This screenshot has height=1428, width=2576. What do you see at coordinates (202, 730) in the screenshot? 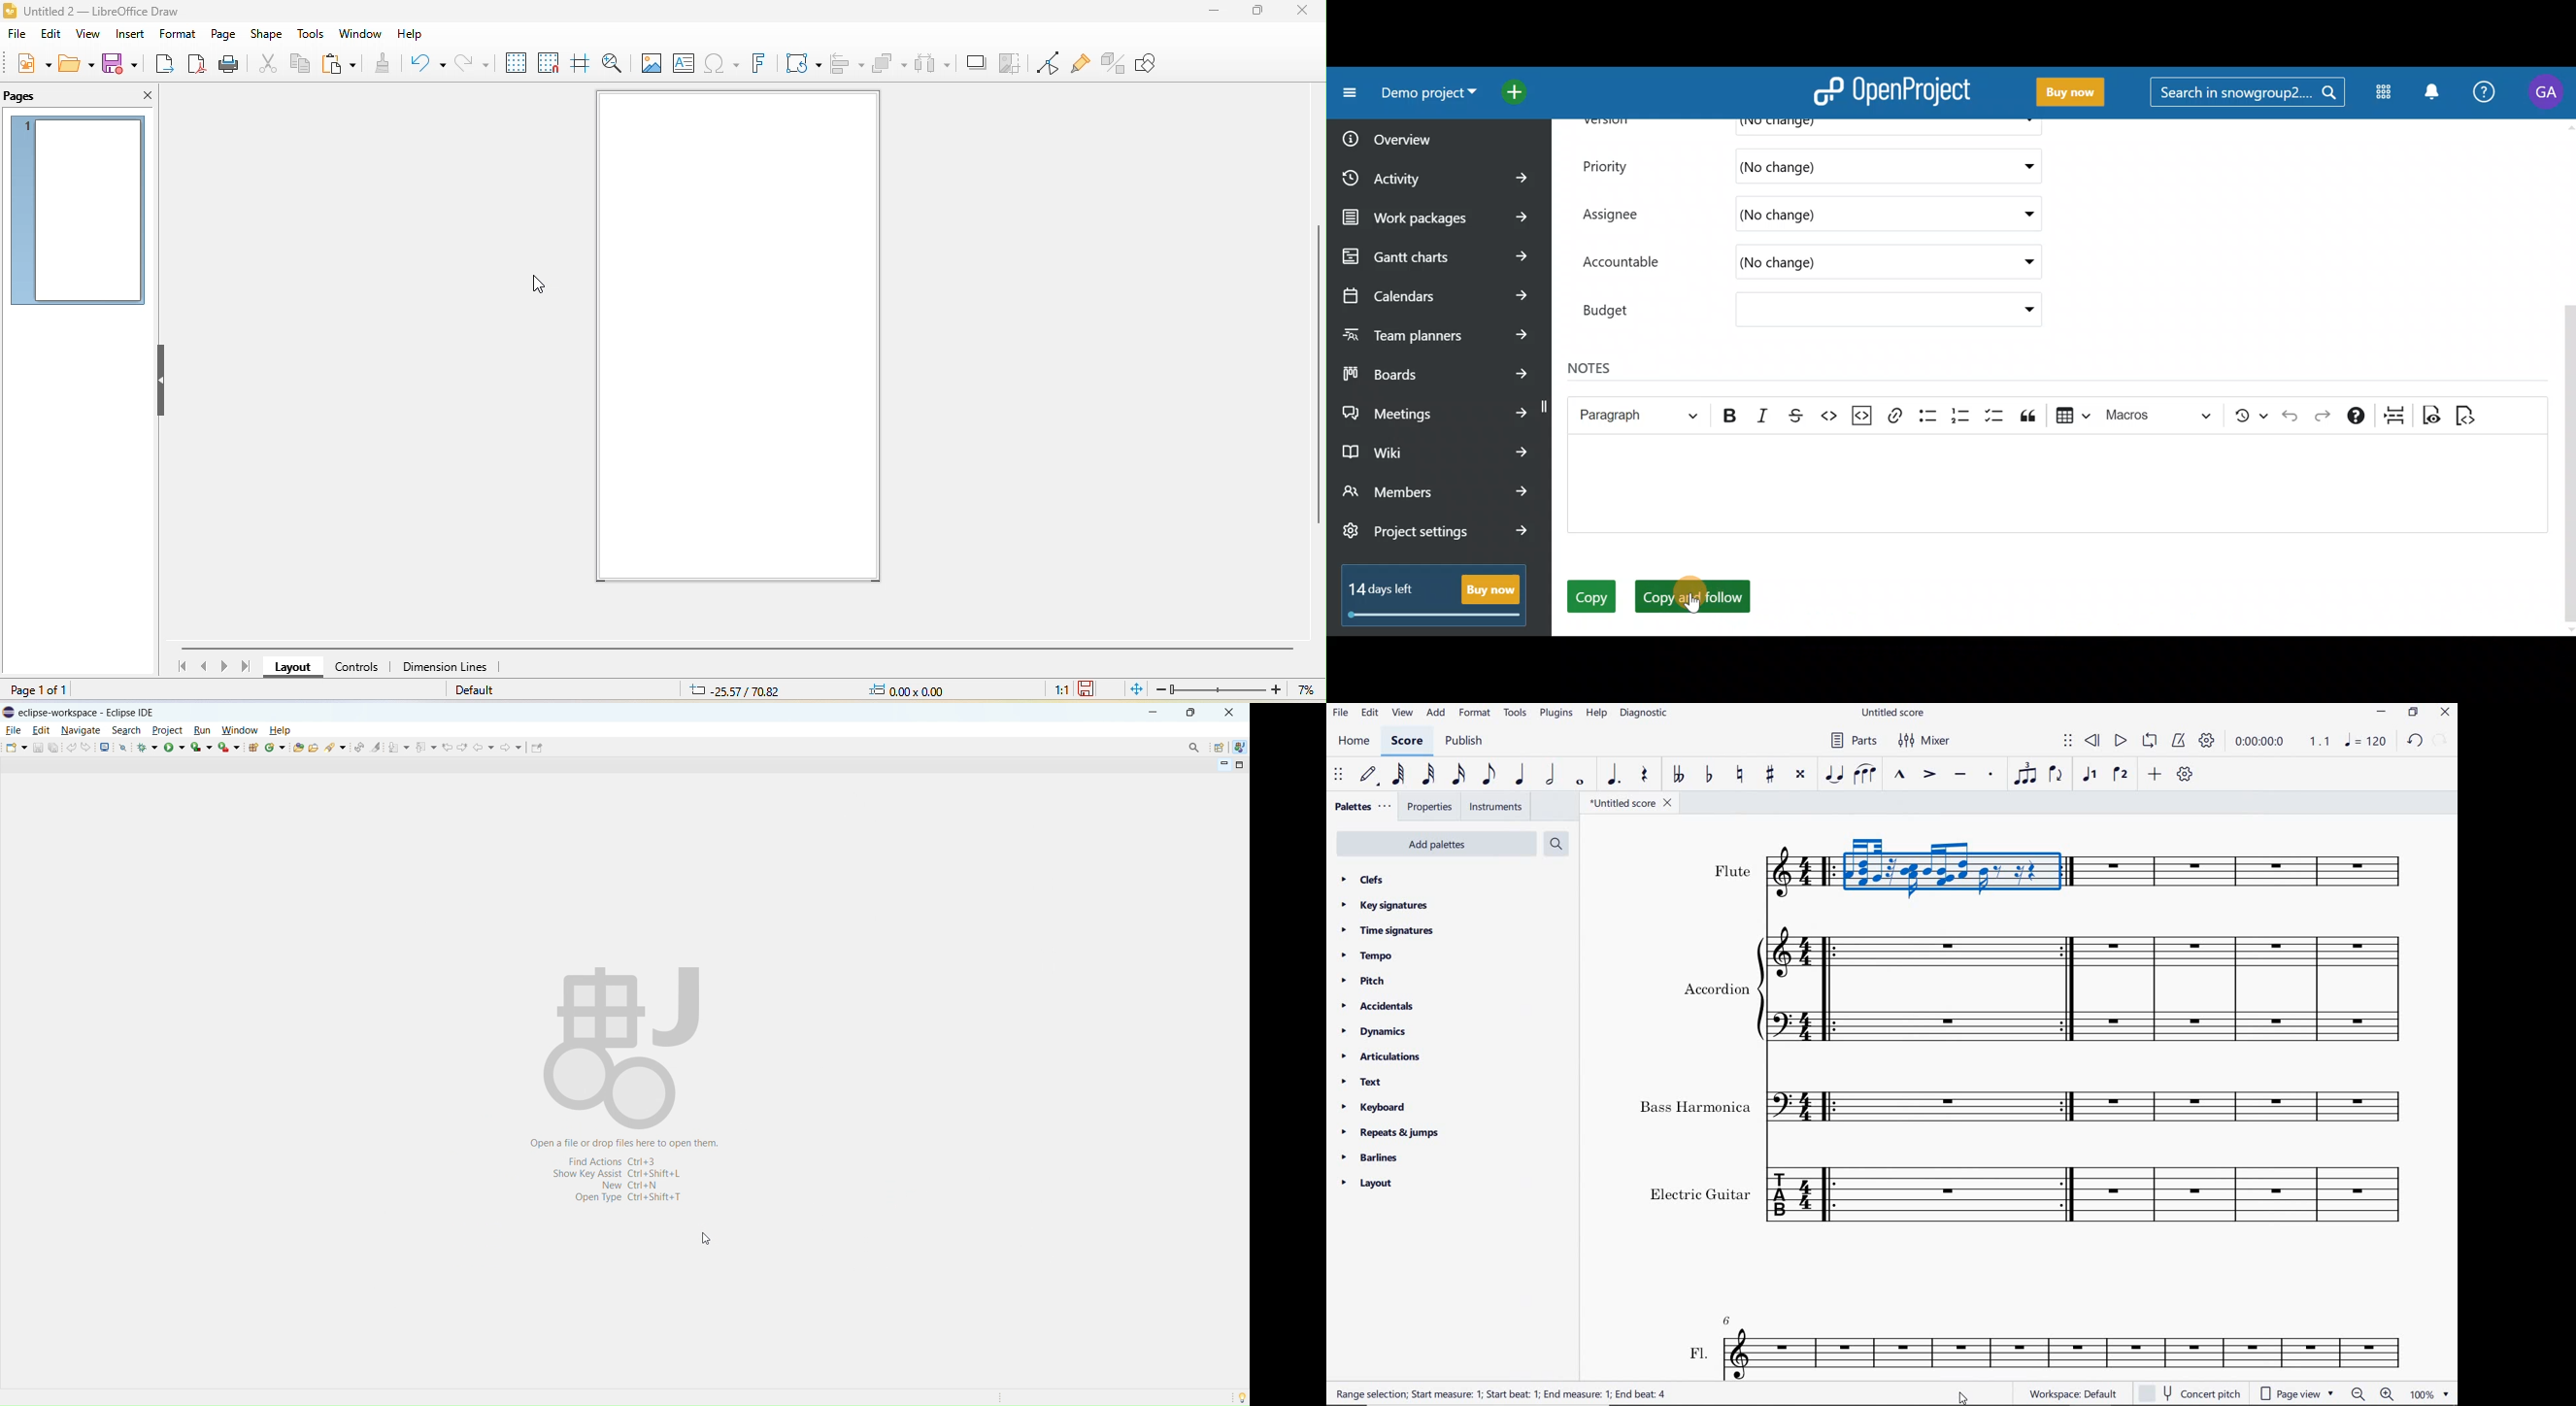
I see `run` at bounding box center [202, 730].